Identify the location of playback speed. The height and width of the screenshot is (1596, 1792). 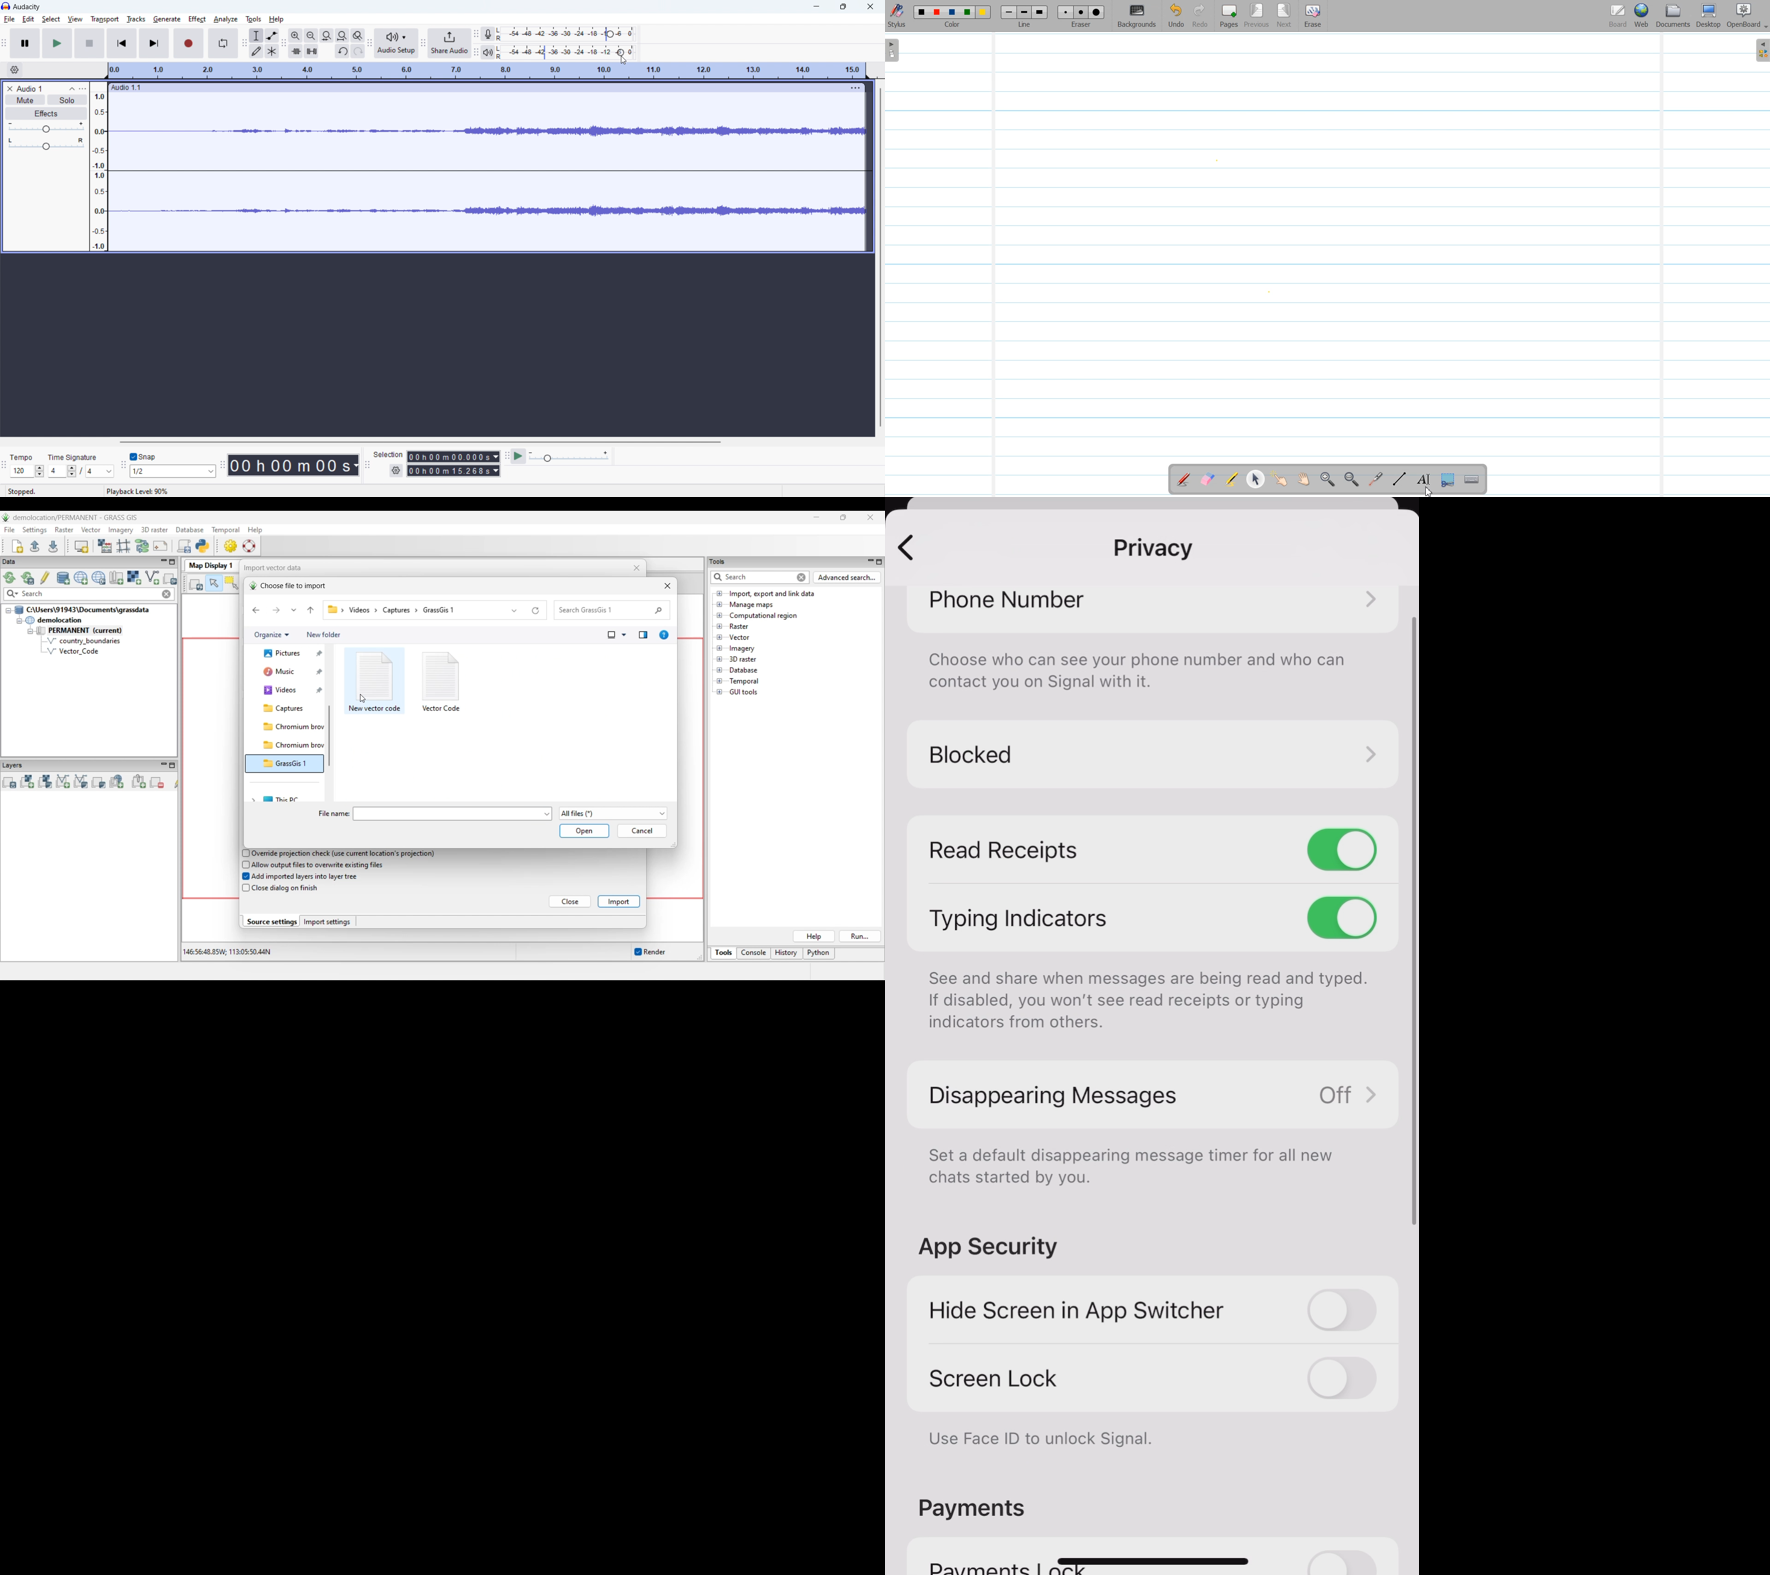
(569, 457).